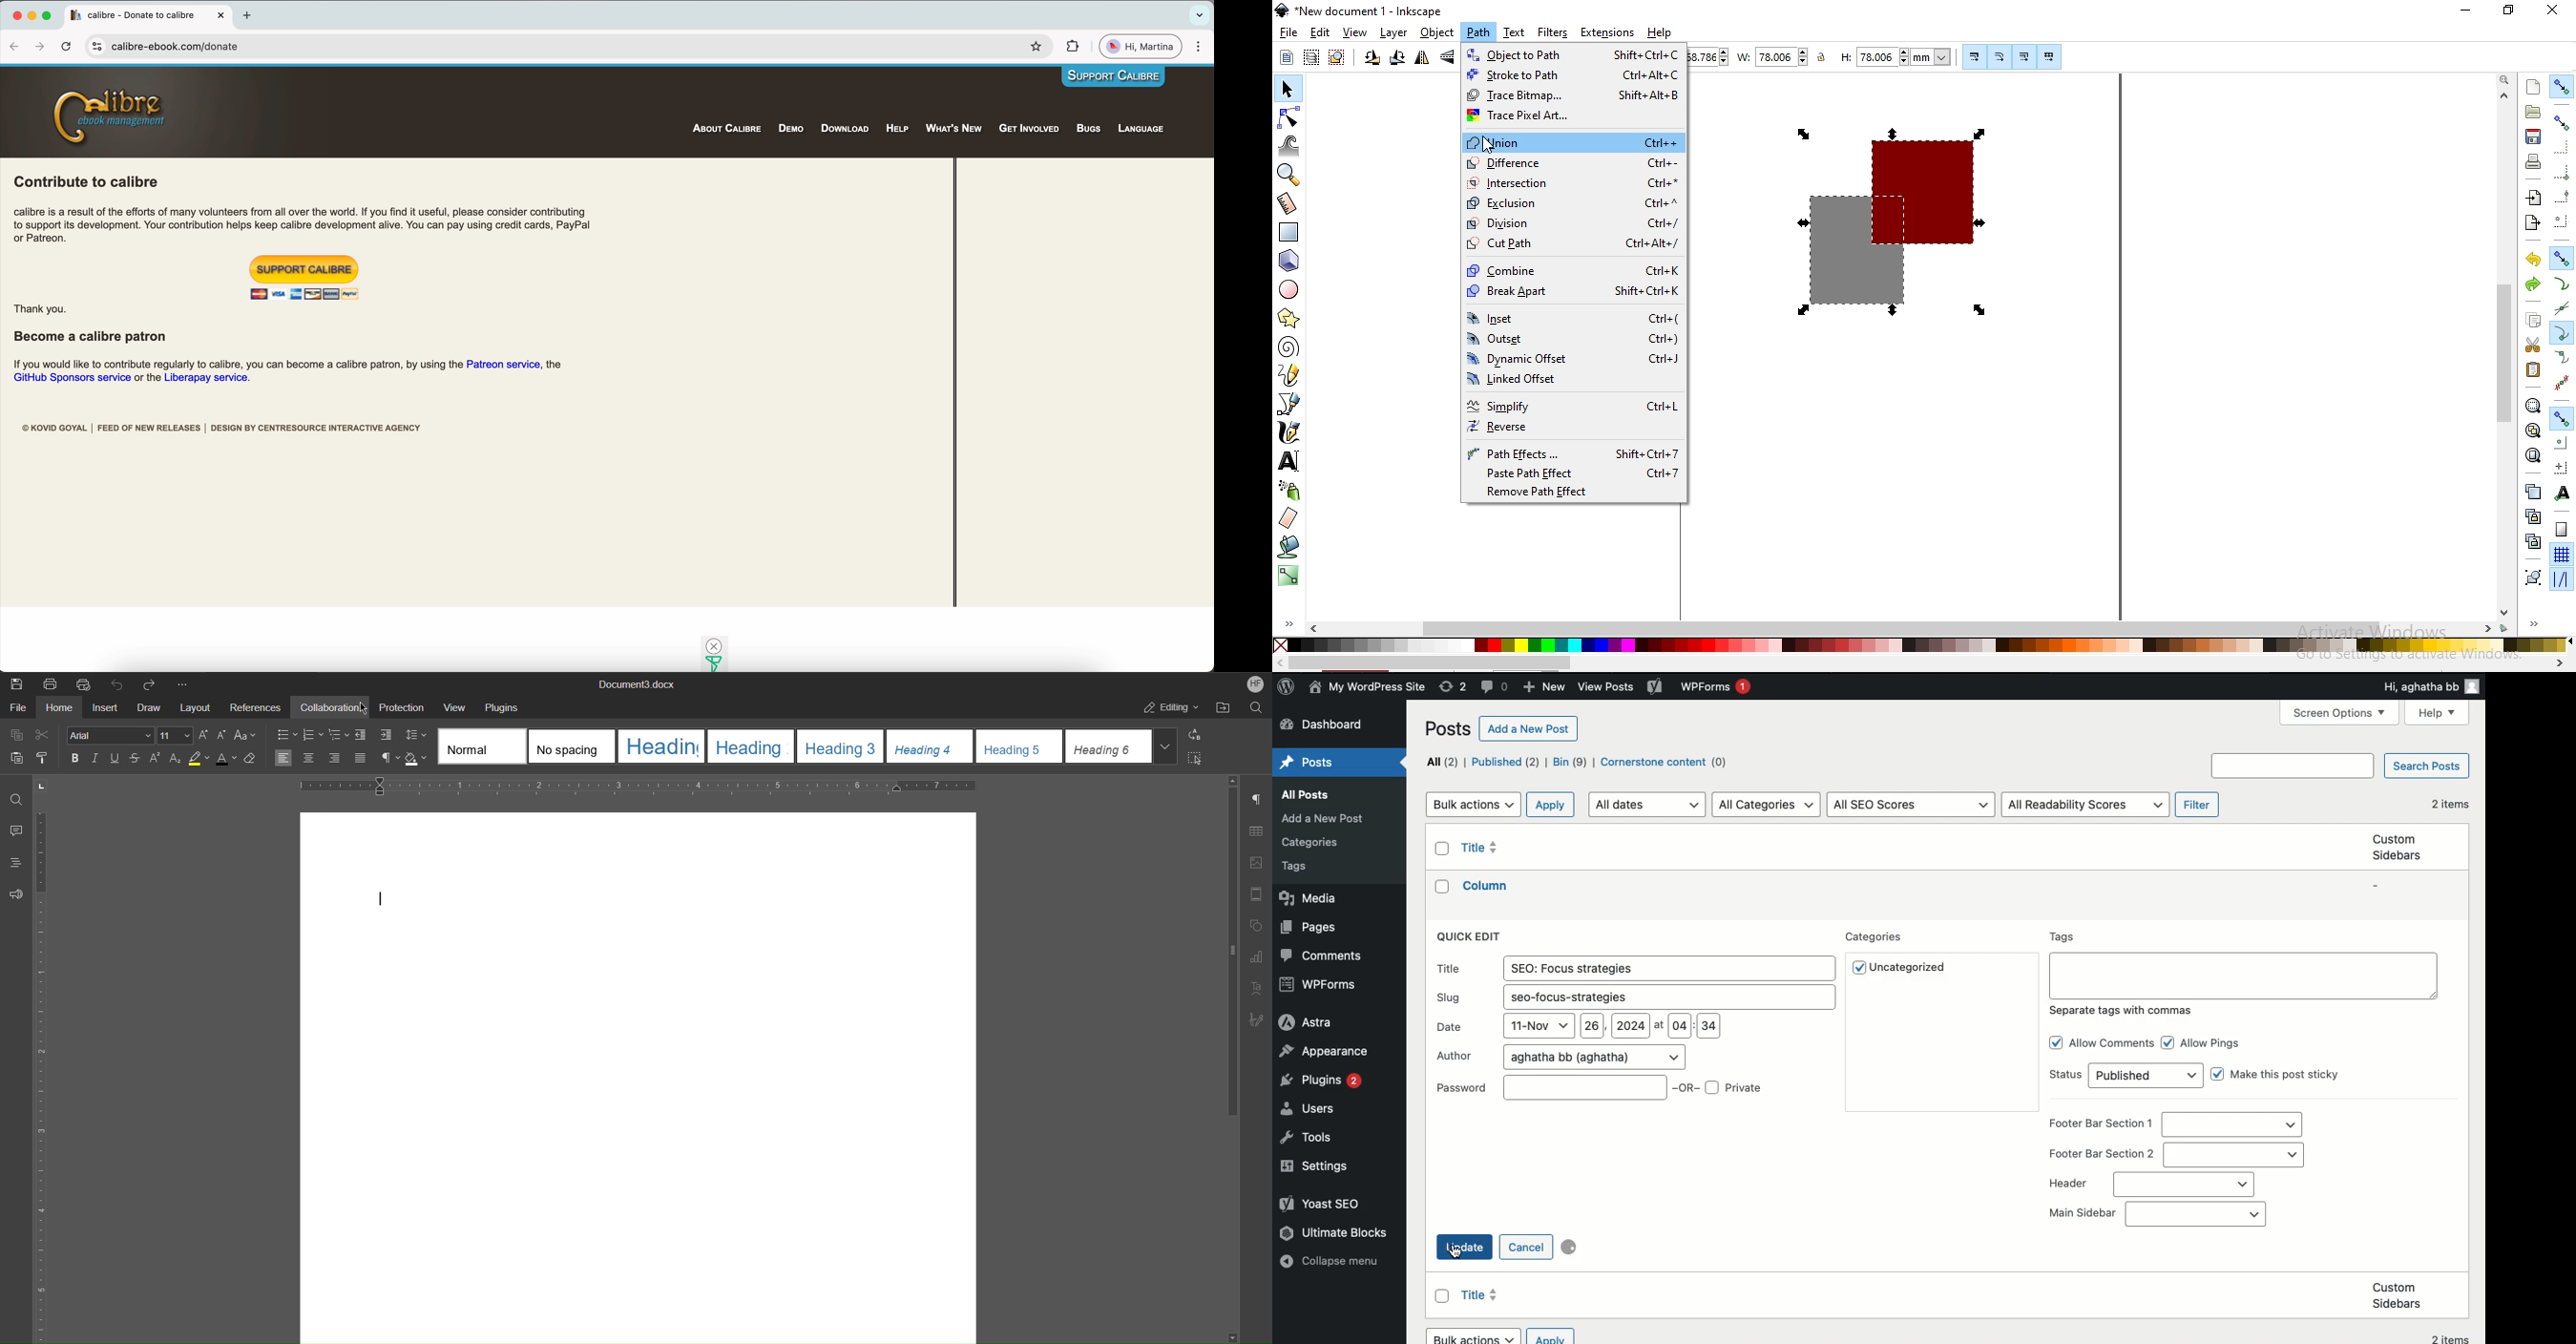 This screenshot has width=2576, height=1344. What do you see at coordinates (2147, 1076) in the screenshot?
I see `status` at bounding box center [2147, 1076].